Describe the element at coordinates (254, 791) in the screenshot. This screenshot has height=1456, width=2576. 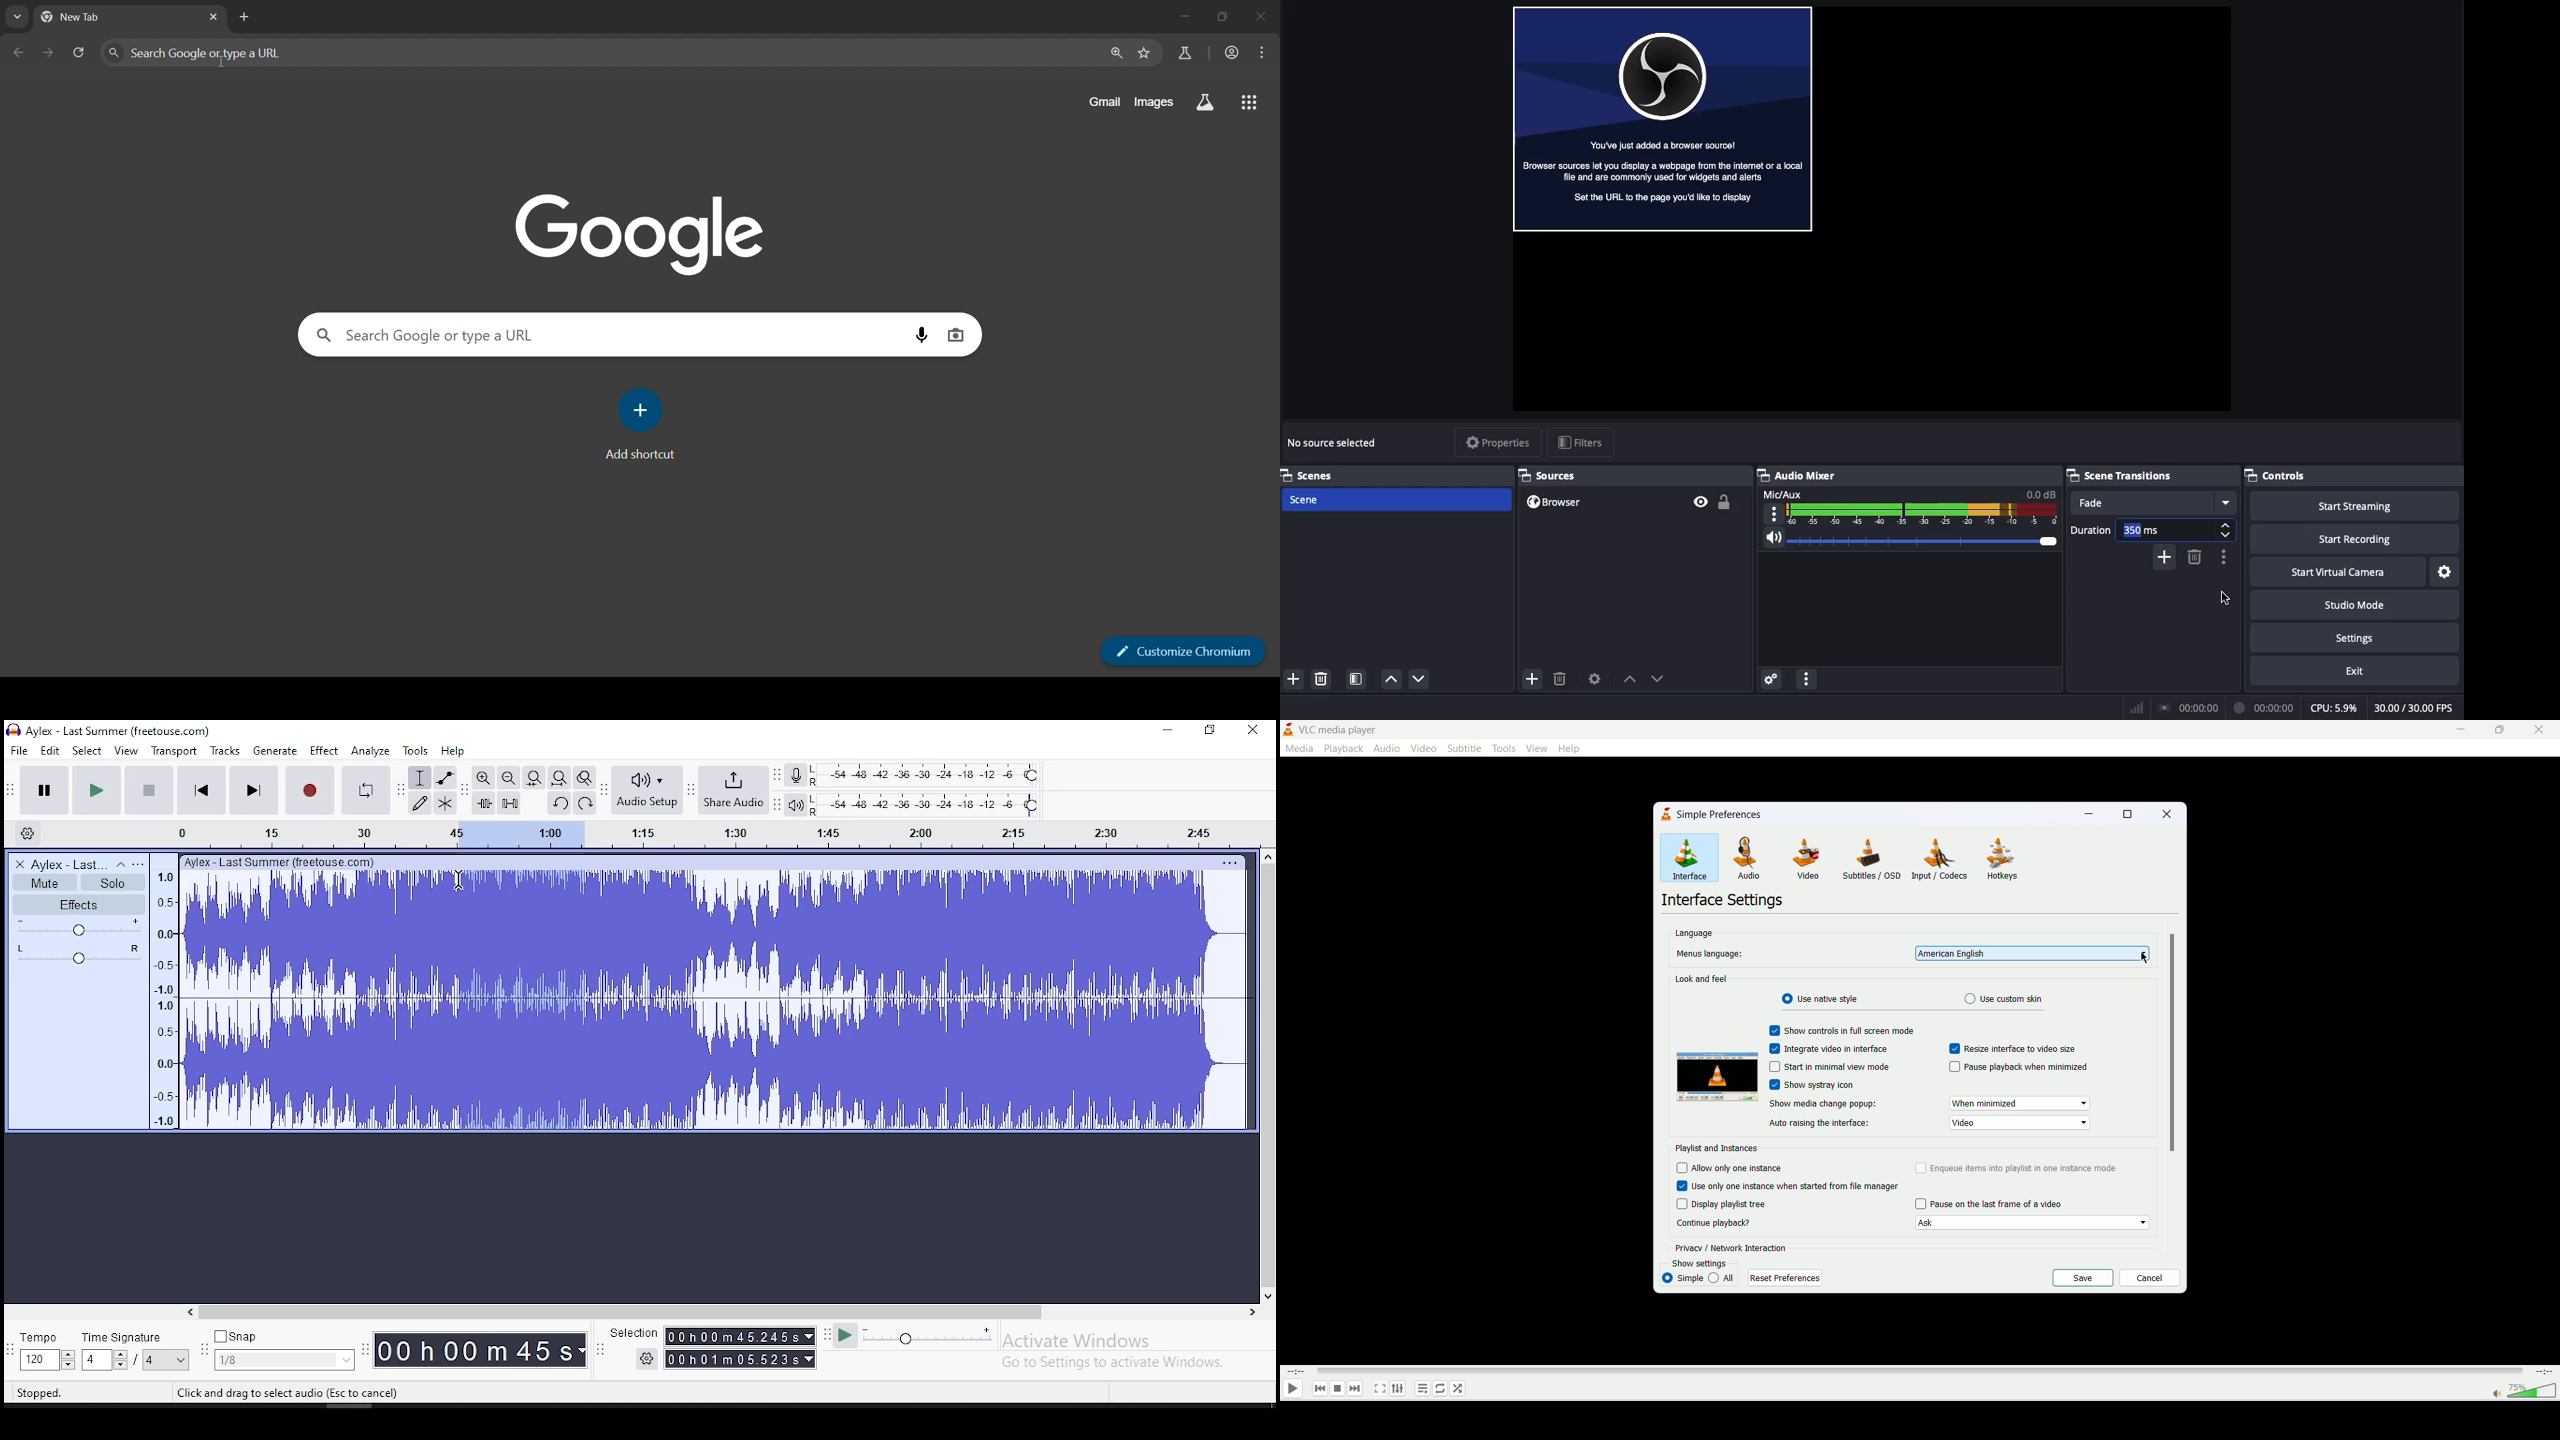
I see `skip to end` at that location.